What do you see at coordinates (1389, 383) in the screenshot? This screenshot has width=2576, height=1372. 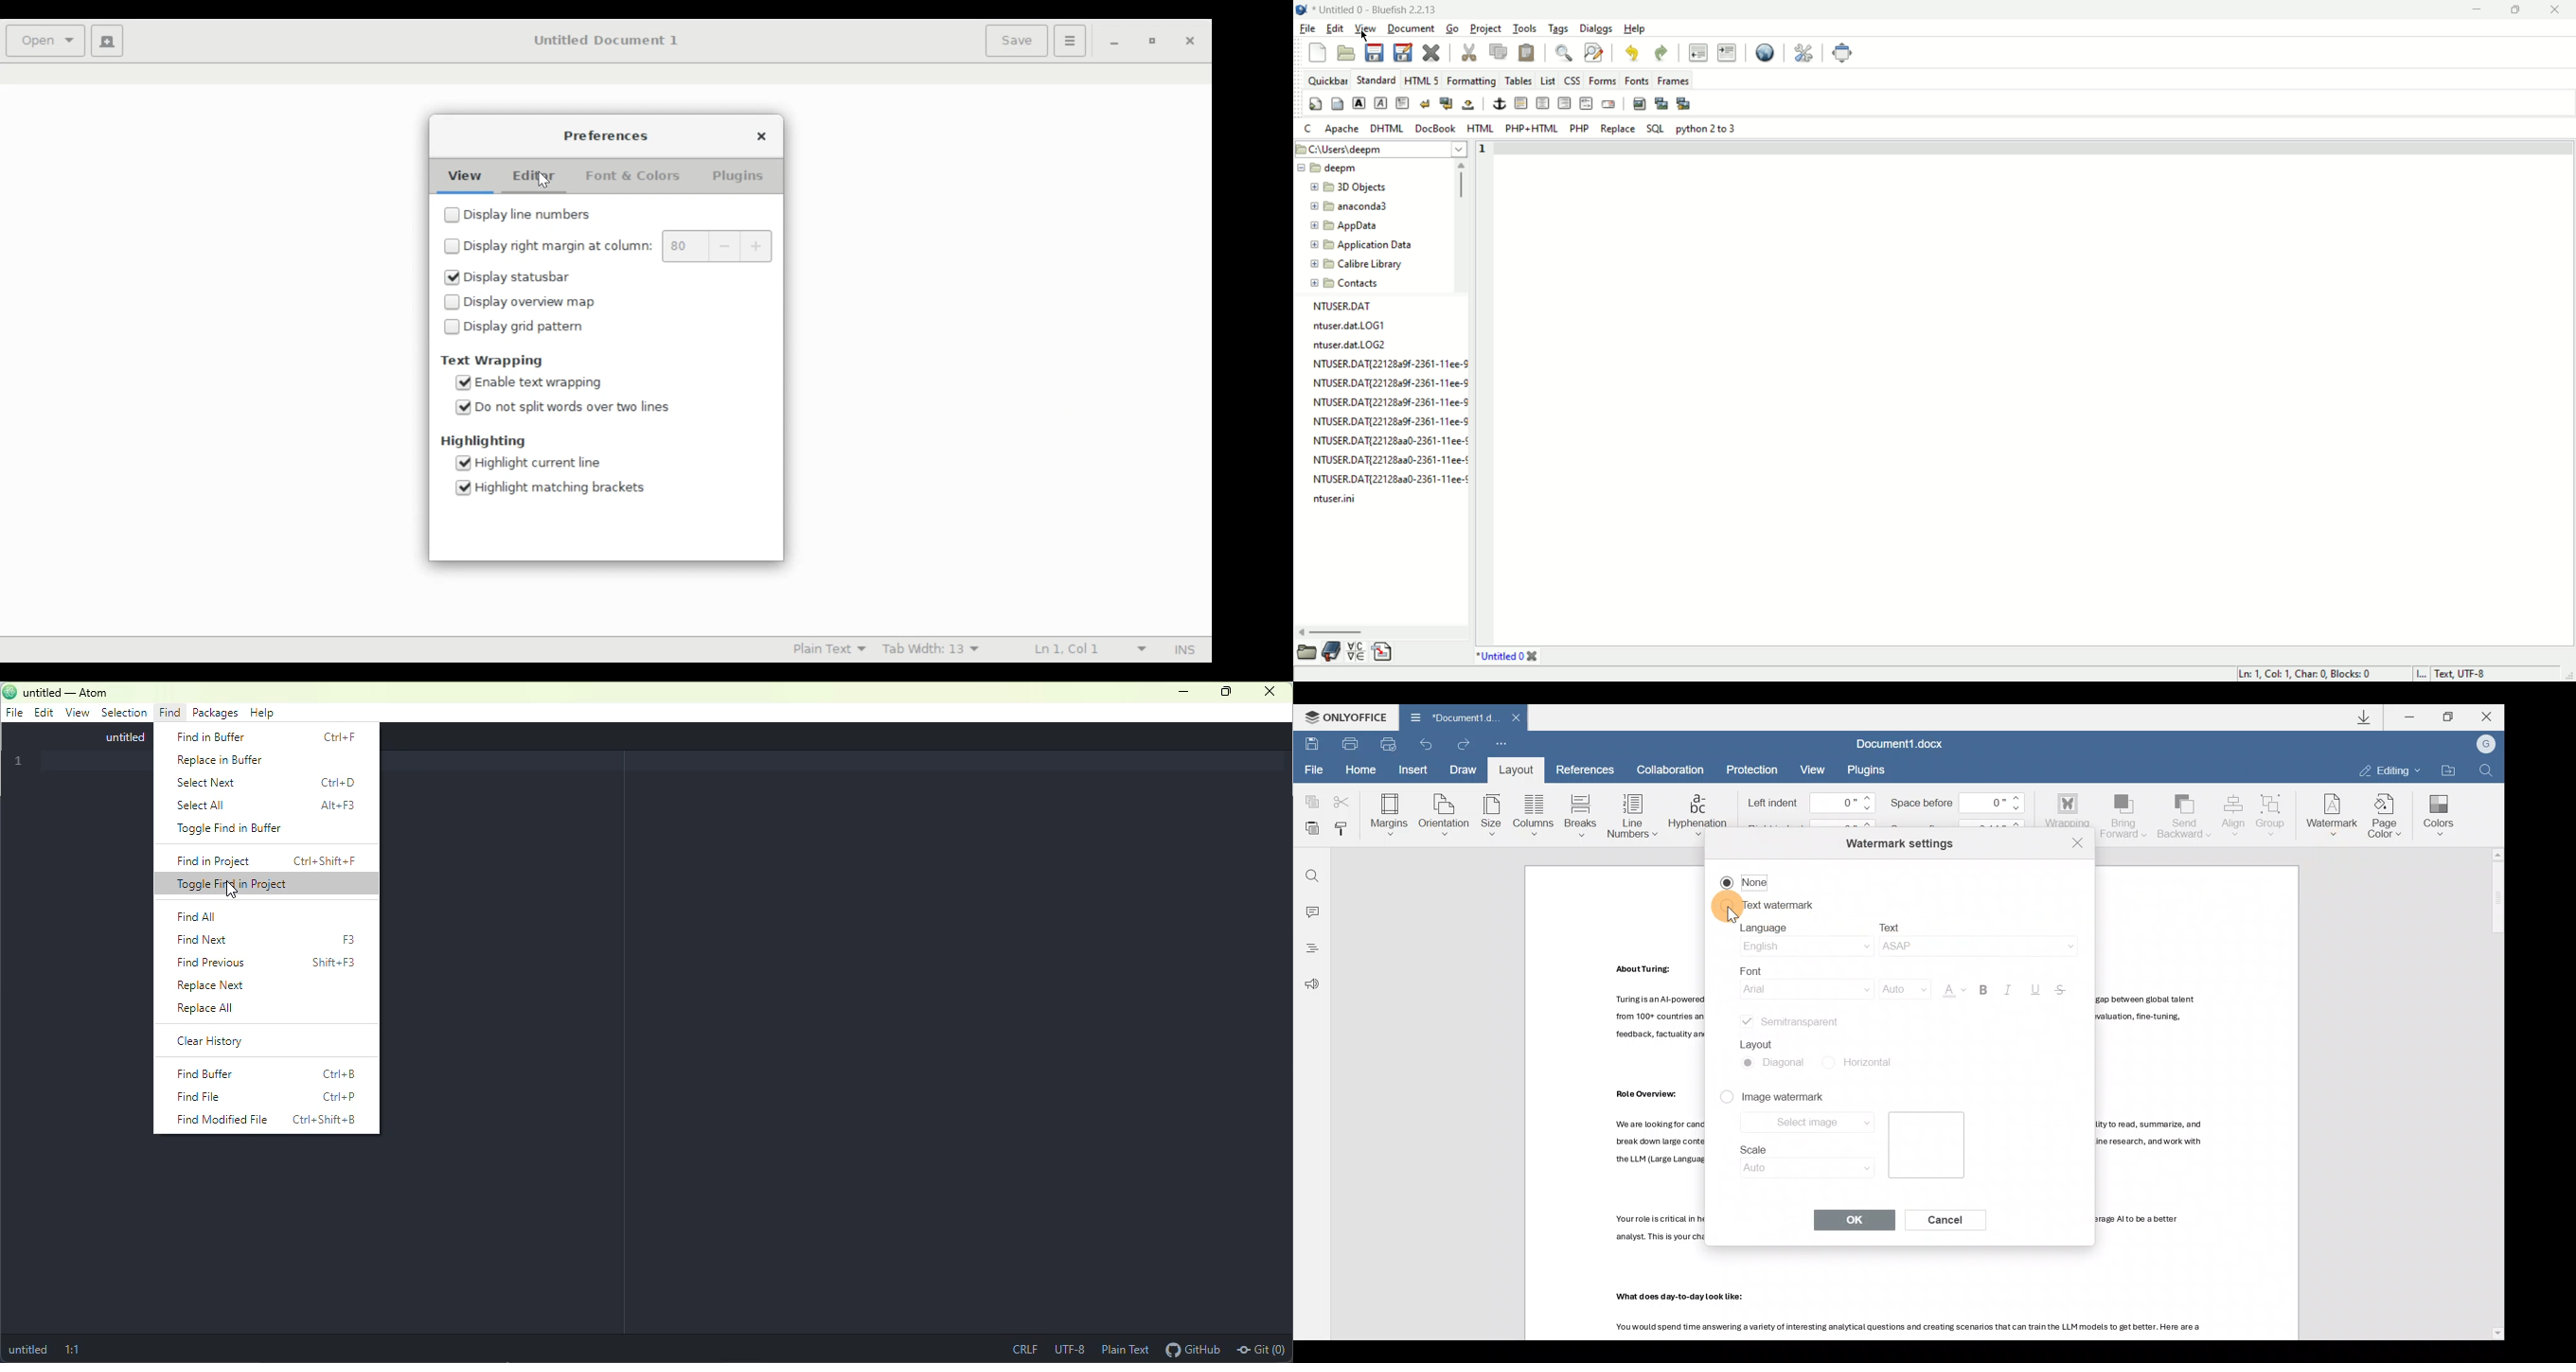 I see `NTUSER.DAT{22128a9f-2361-11ee-9` at bounding box center [1389, 383].